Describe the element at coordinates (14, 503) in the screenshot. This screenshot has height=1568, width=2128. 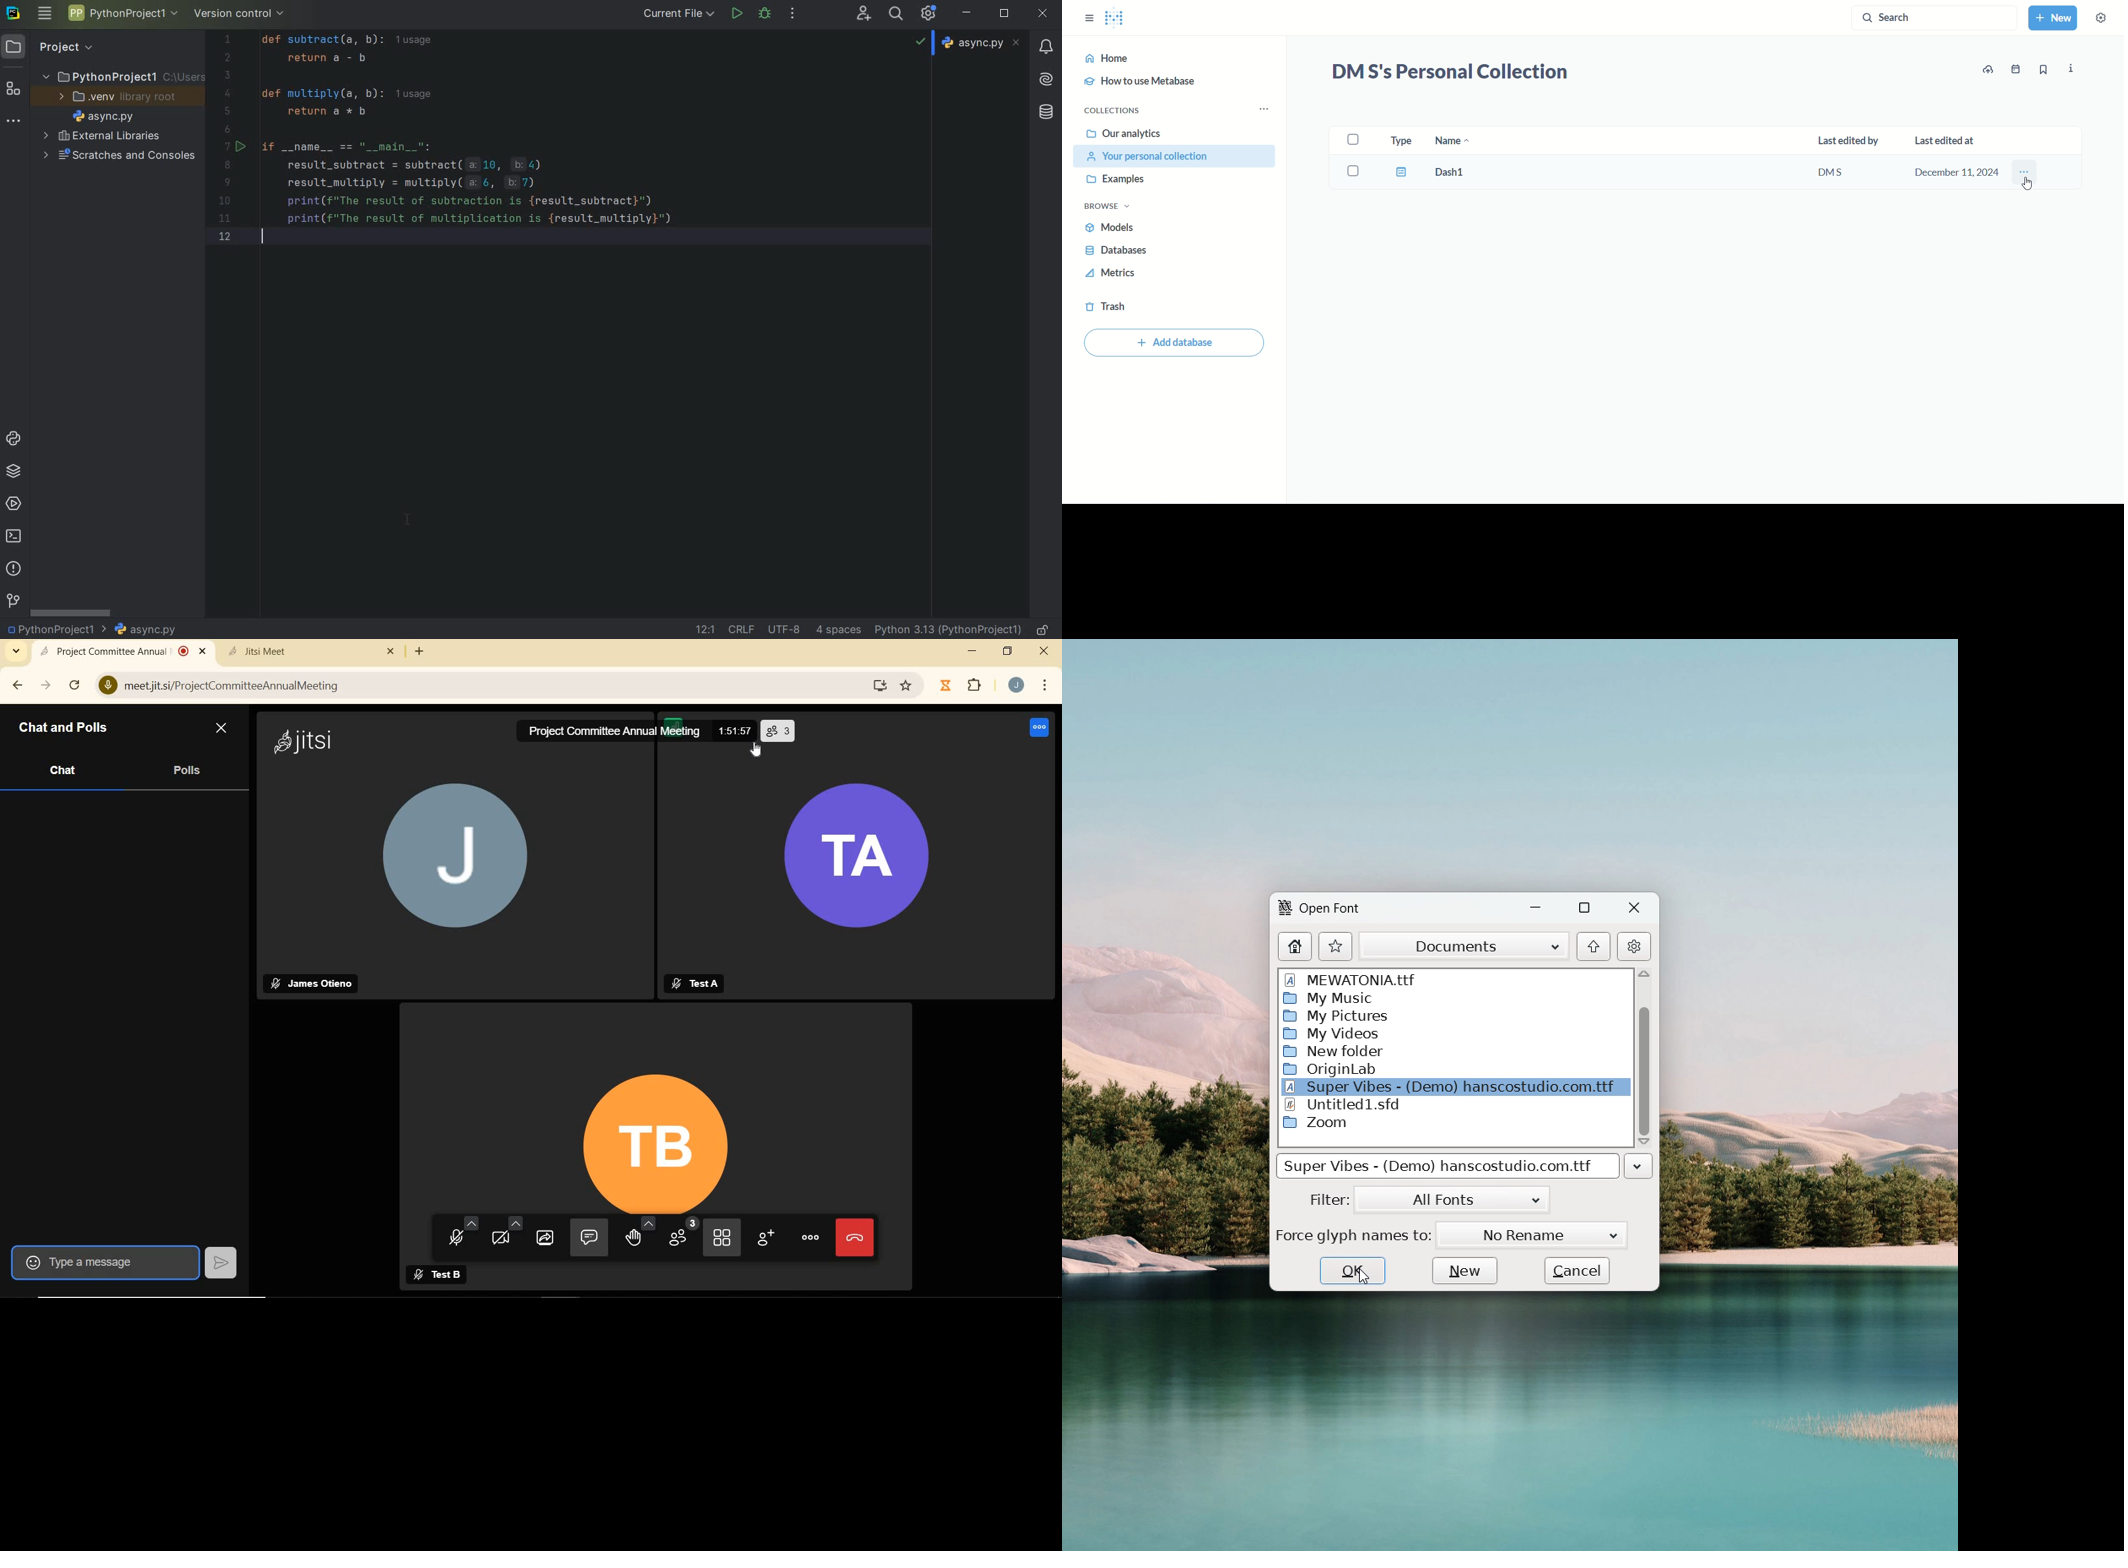
I see `services` at that location.